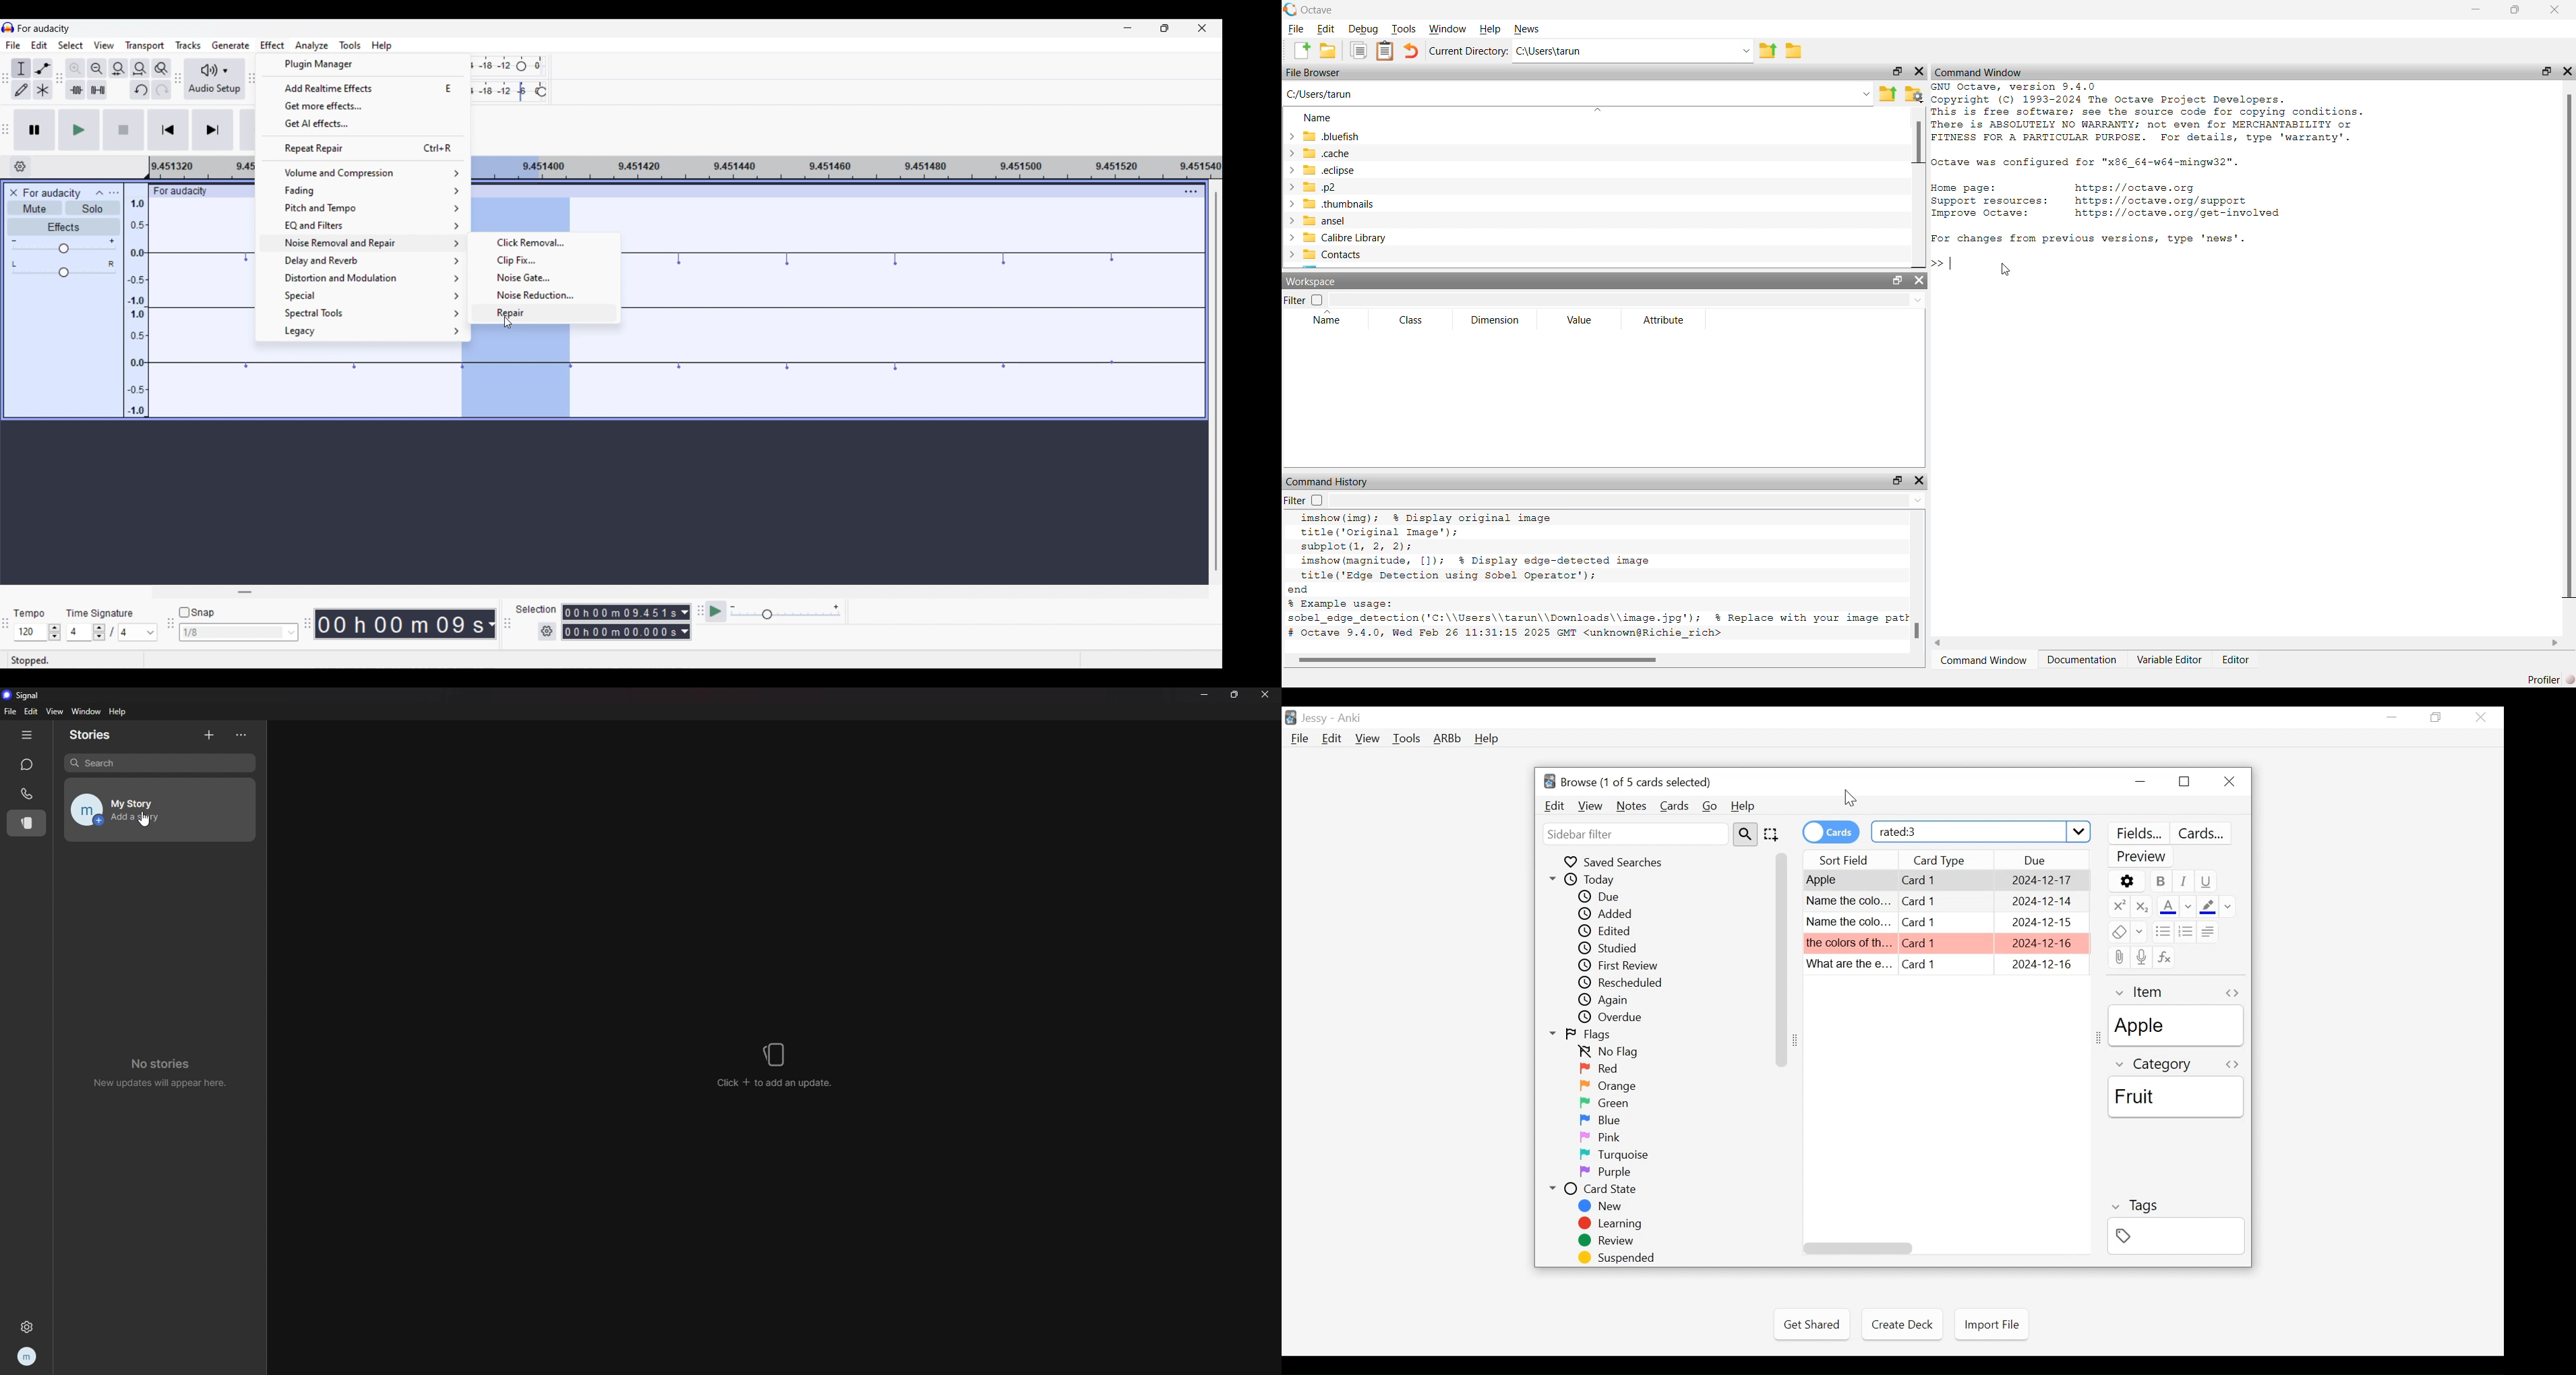 Image resolution: width=2576 pixels, height=1400 pixels. I want to click on Subscript, so click(2142, 905).